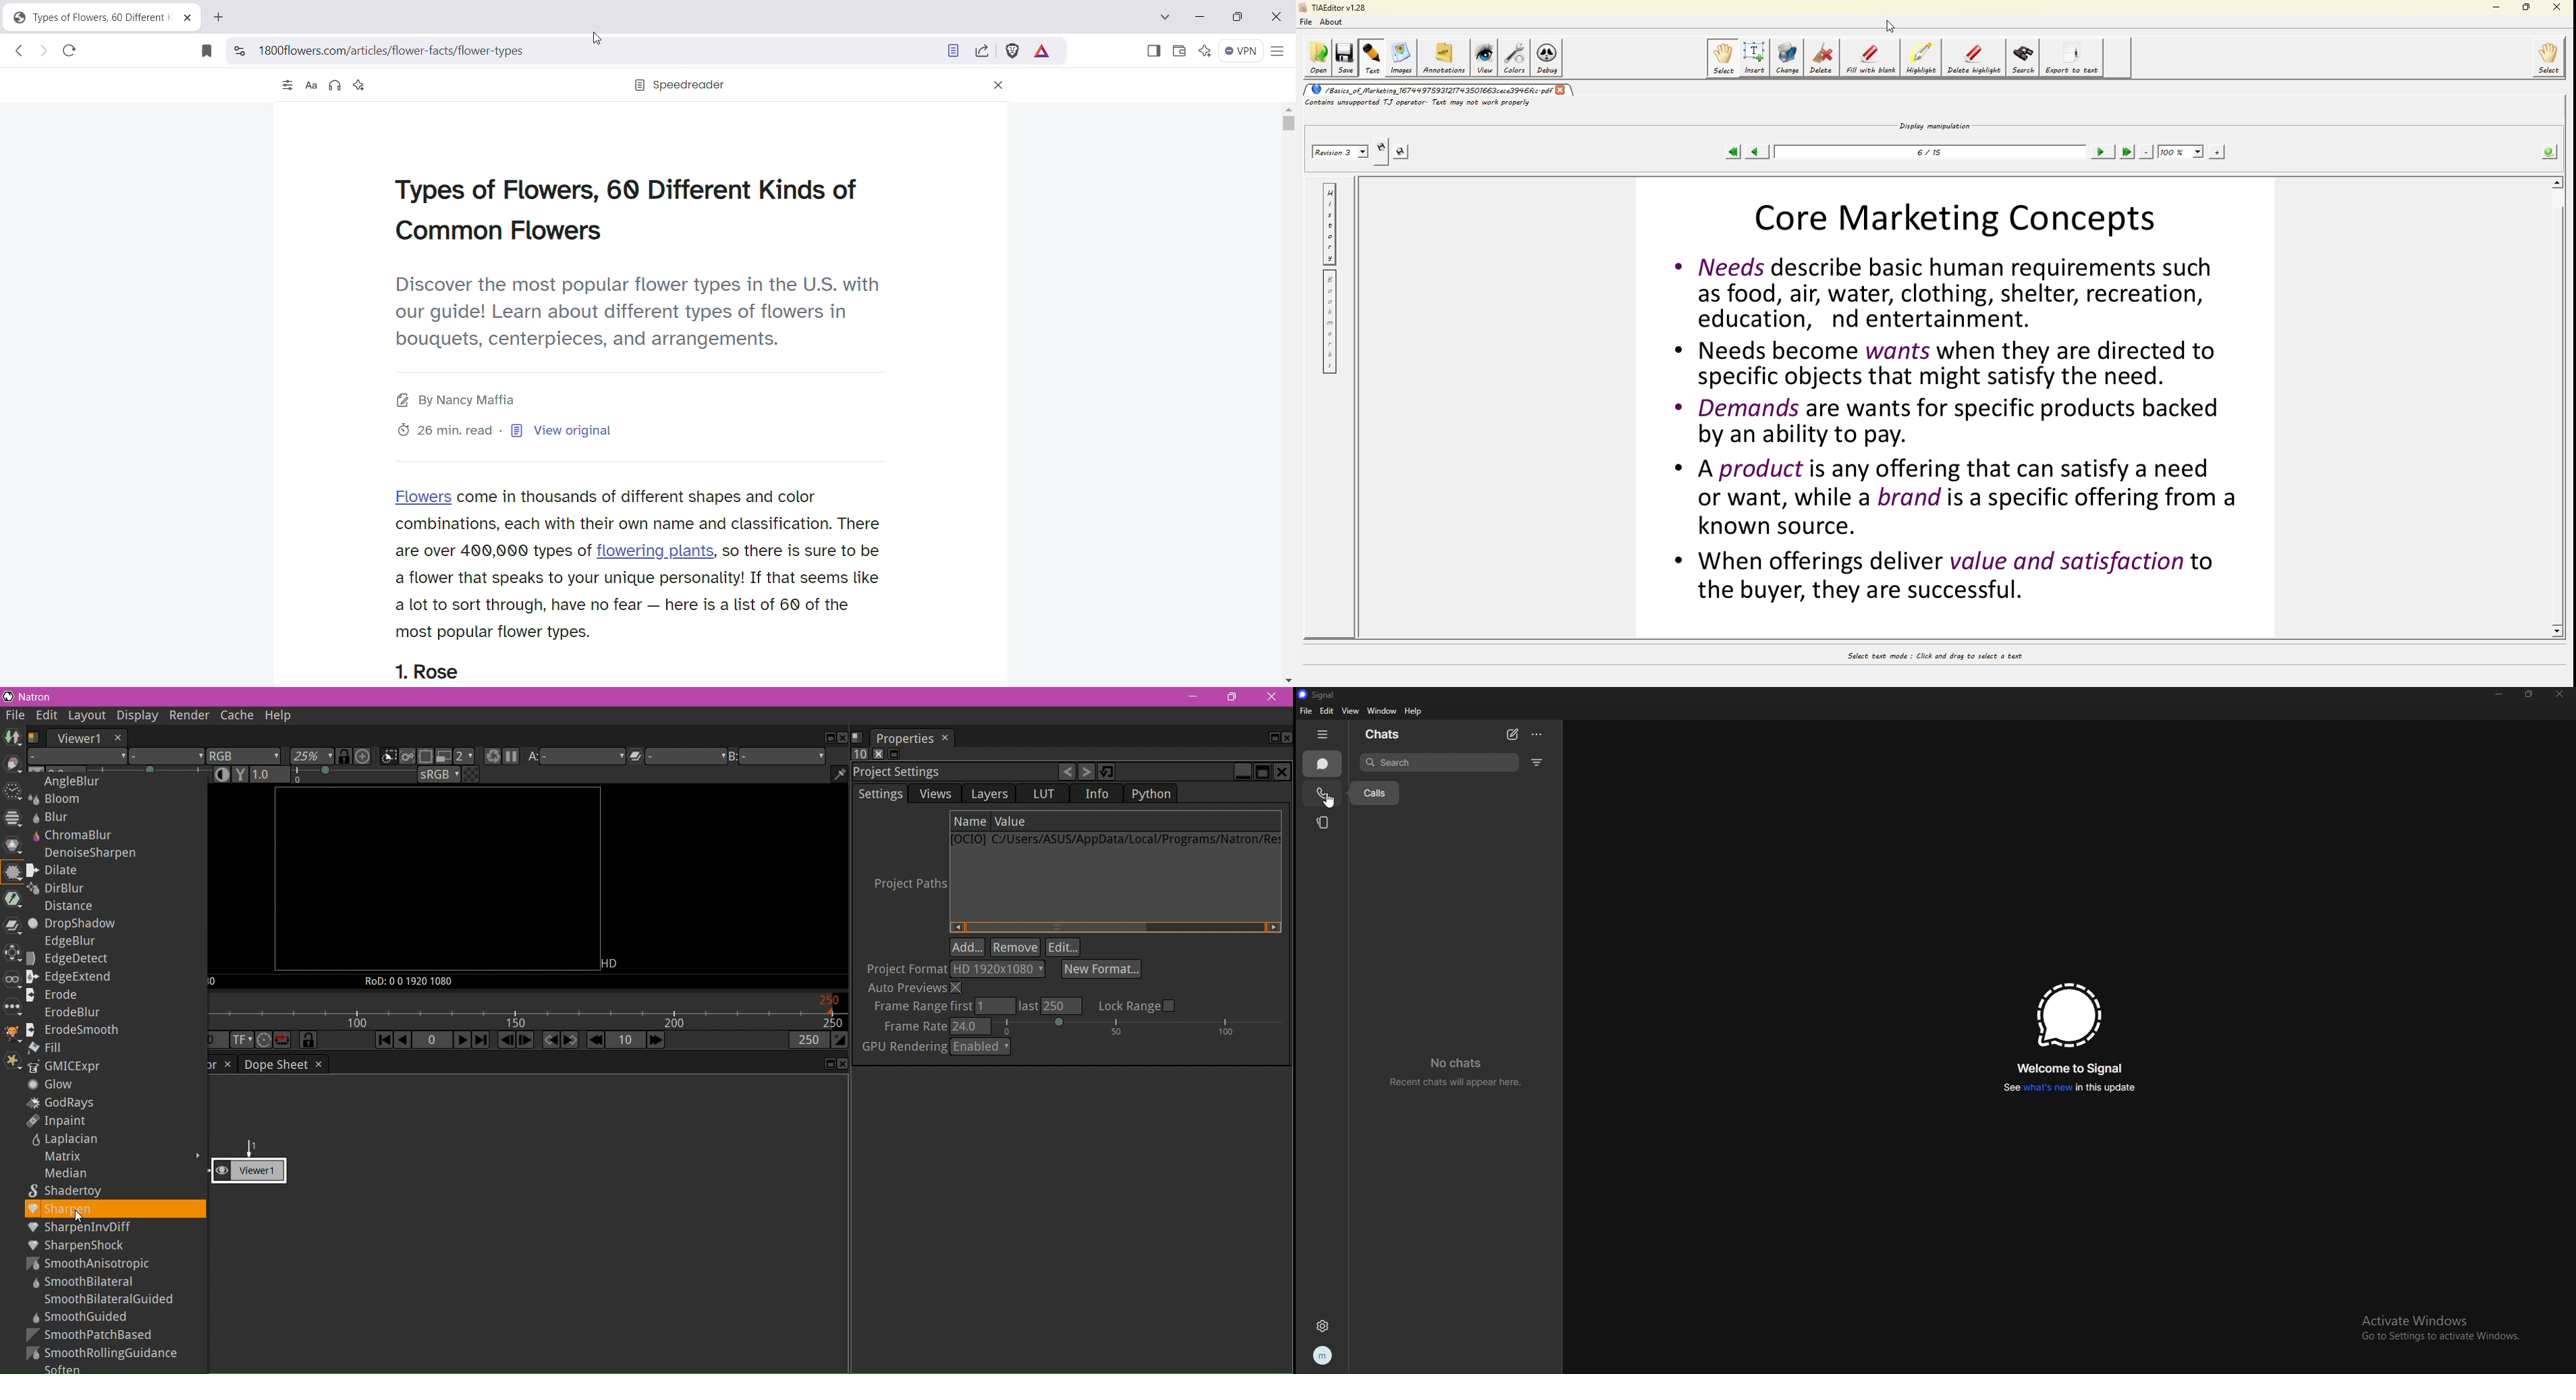 The width and height of the screenshot is (2576, 1400). What do you see at coordinates (1323, 734) in the screenshot?
I see `hide tab` at bounding box center [1323, 734].